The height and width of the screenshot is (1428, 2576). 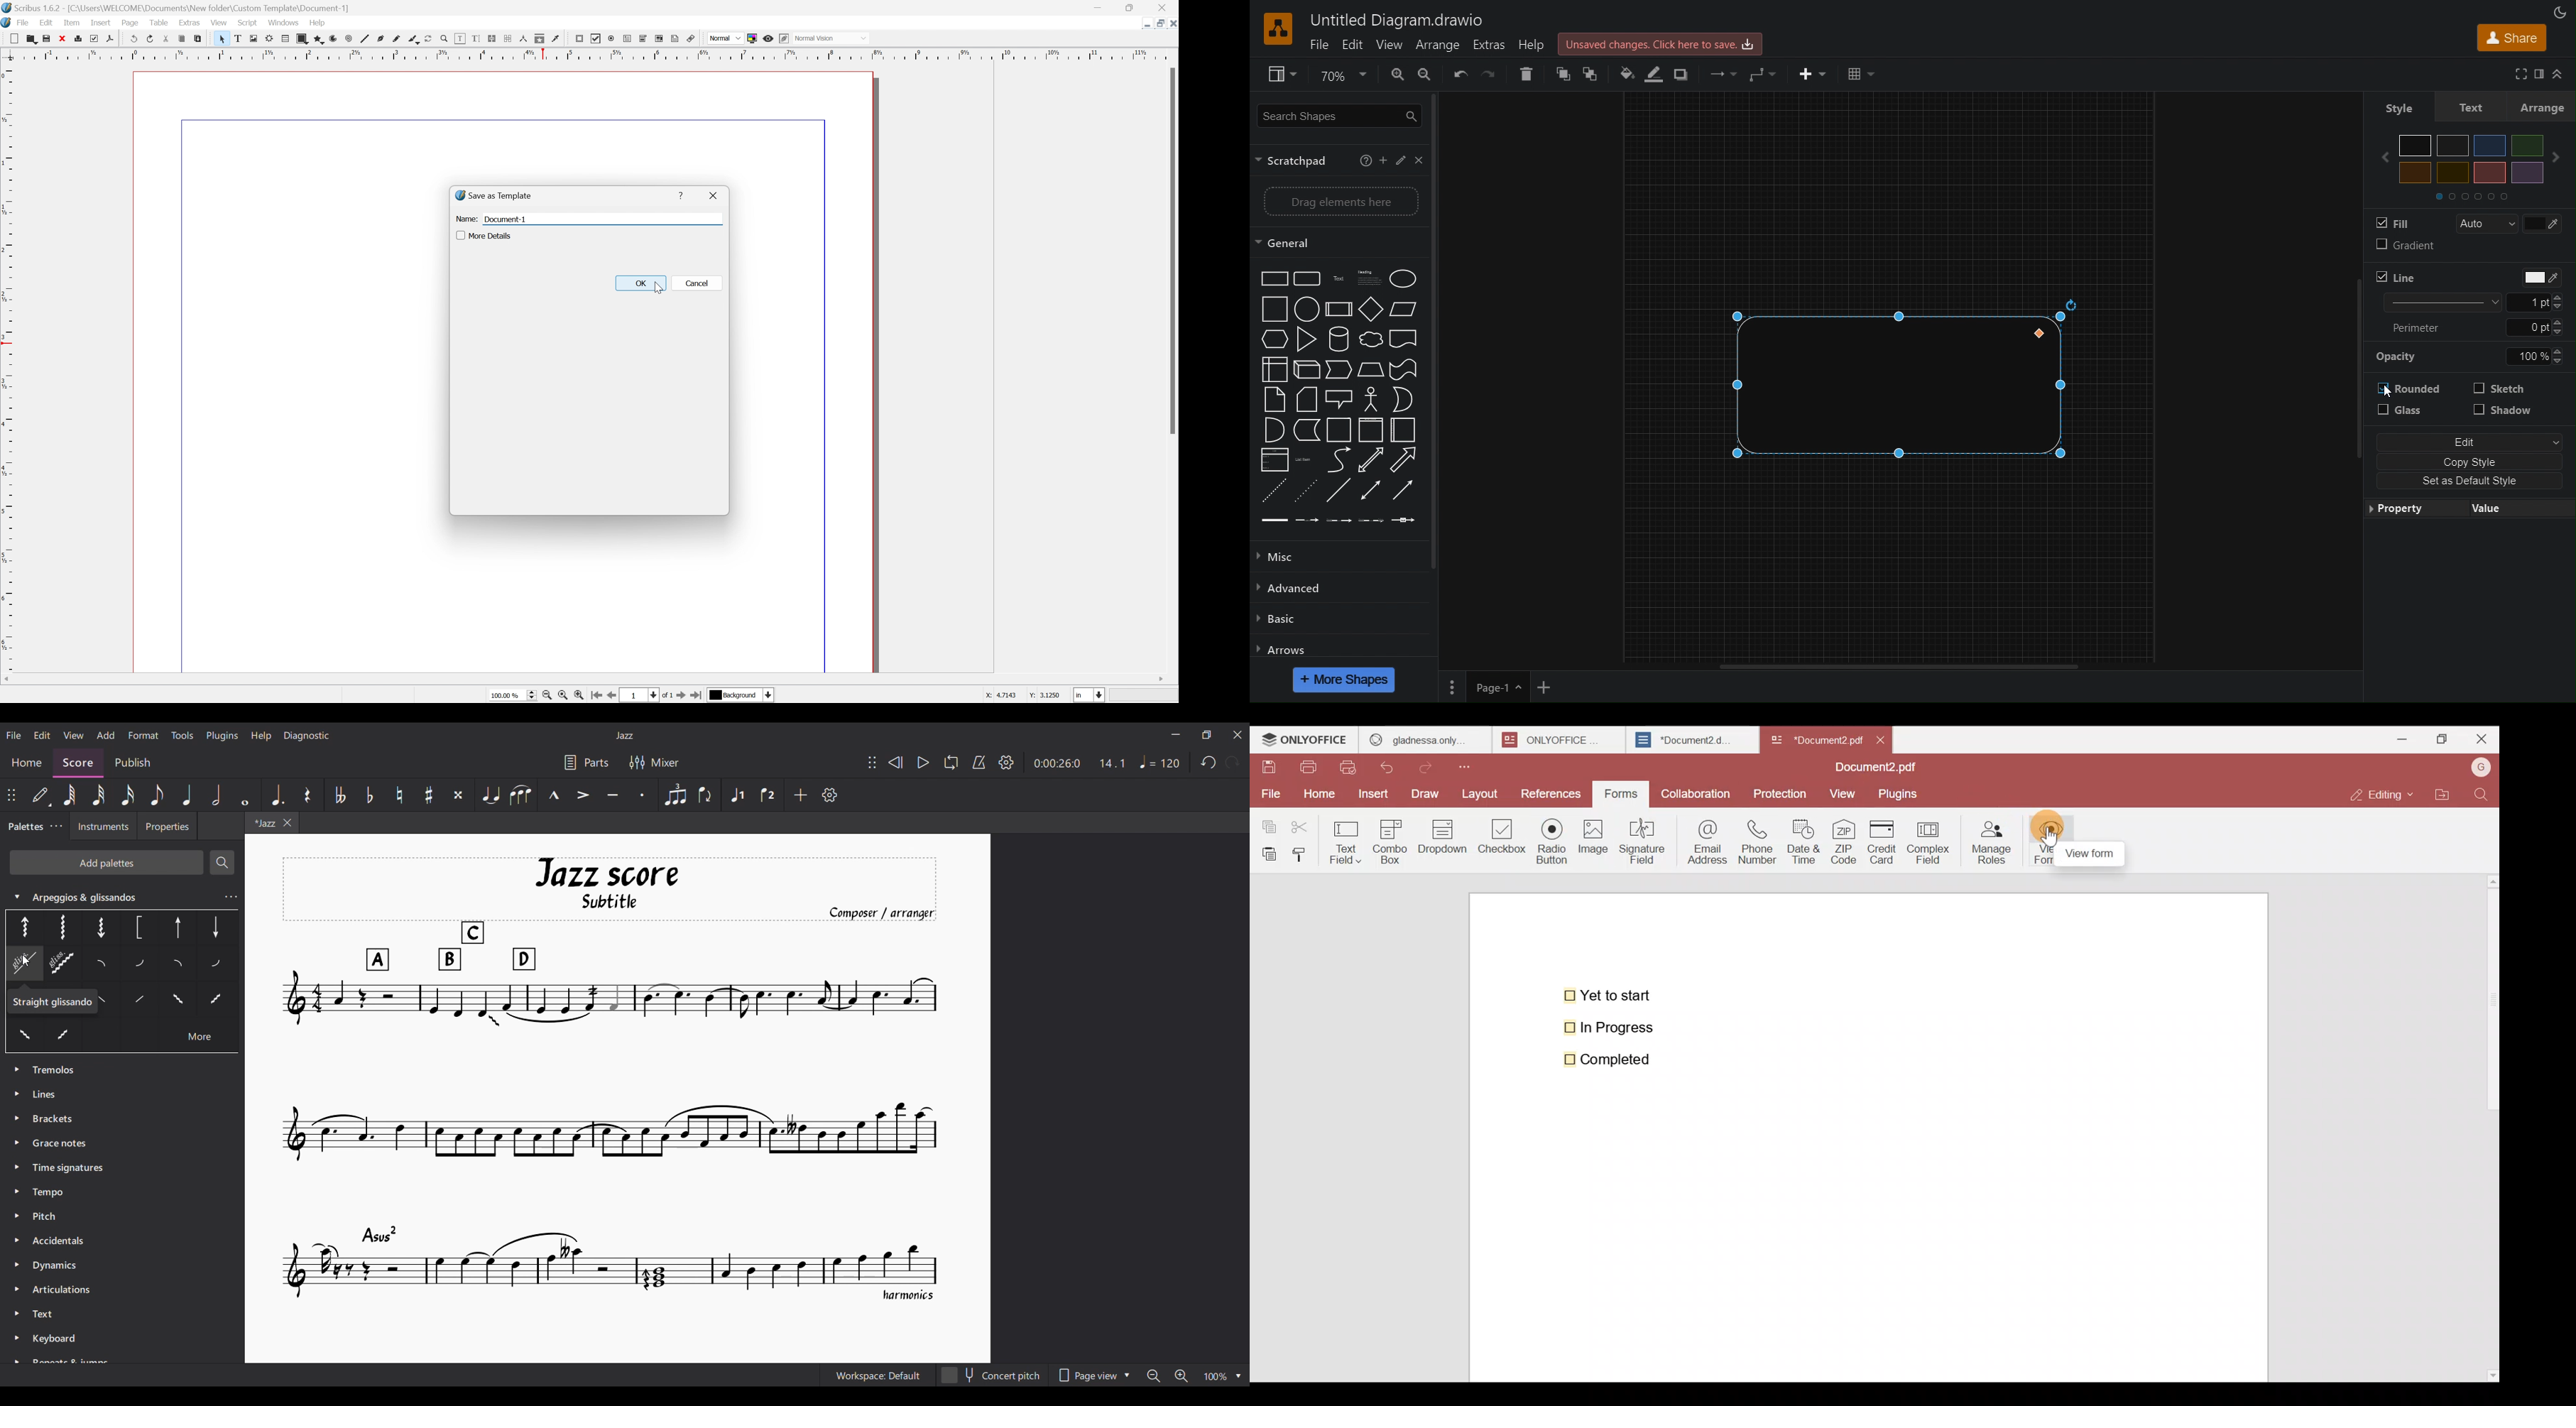 I want to click on close, so click(x=715, y=195).